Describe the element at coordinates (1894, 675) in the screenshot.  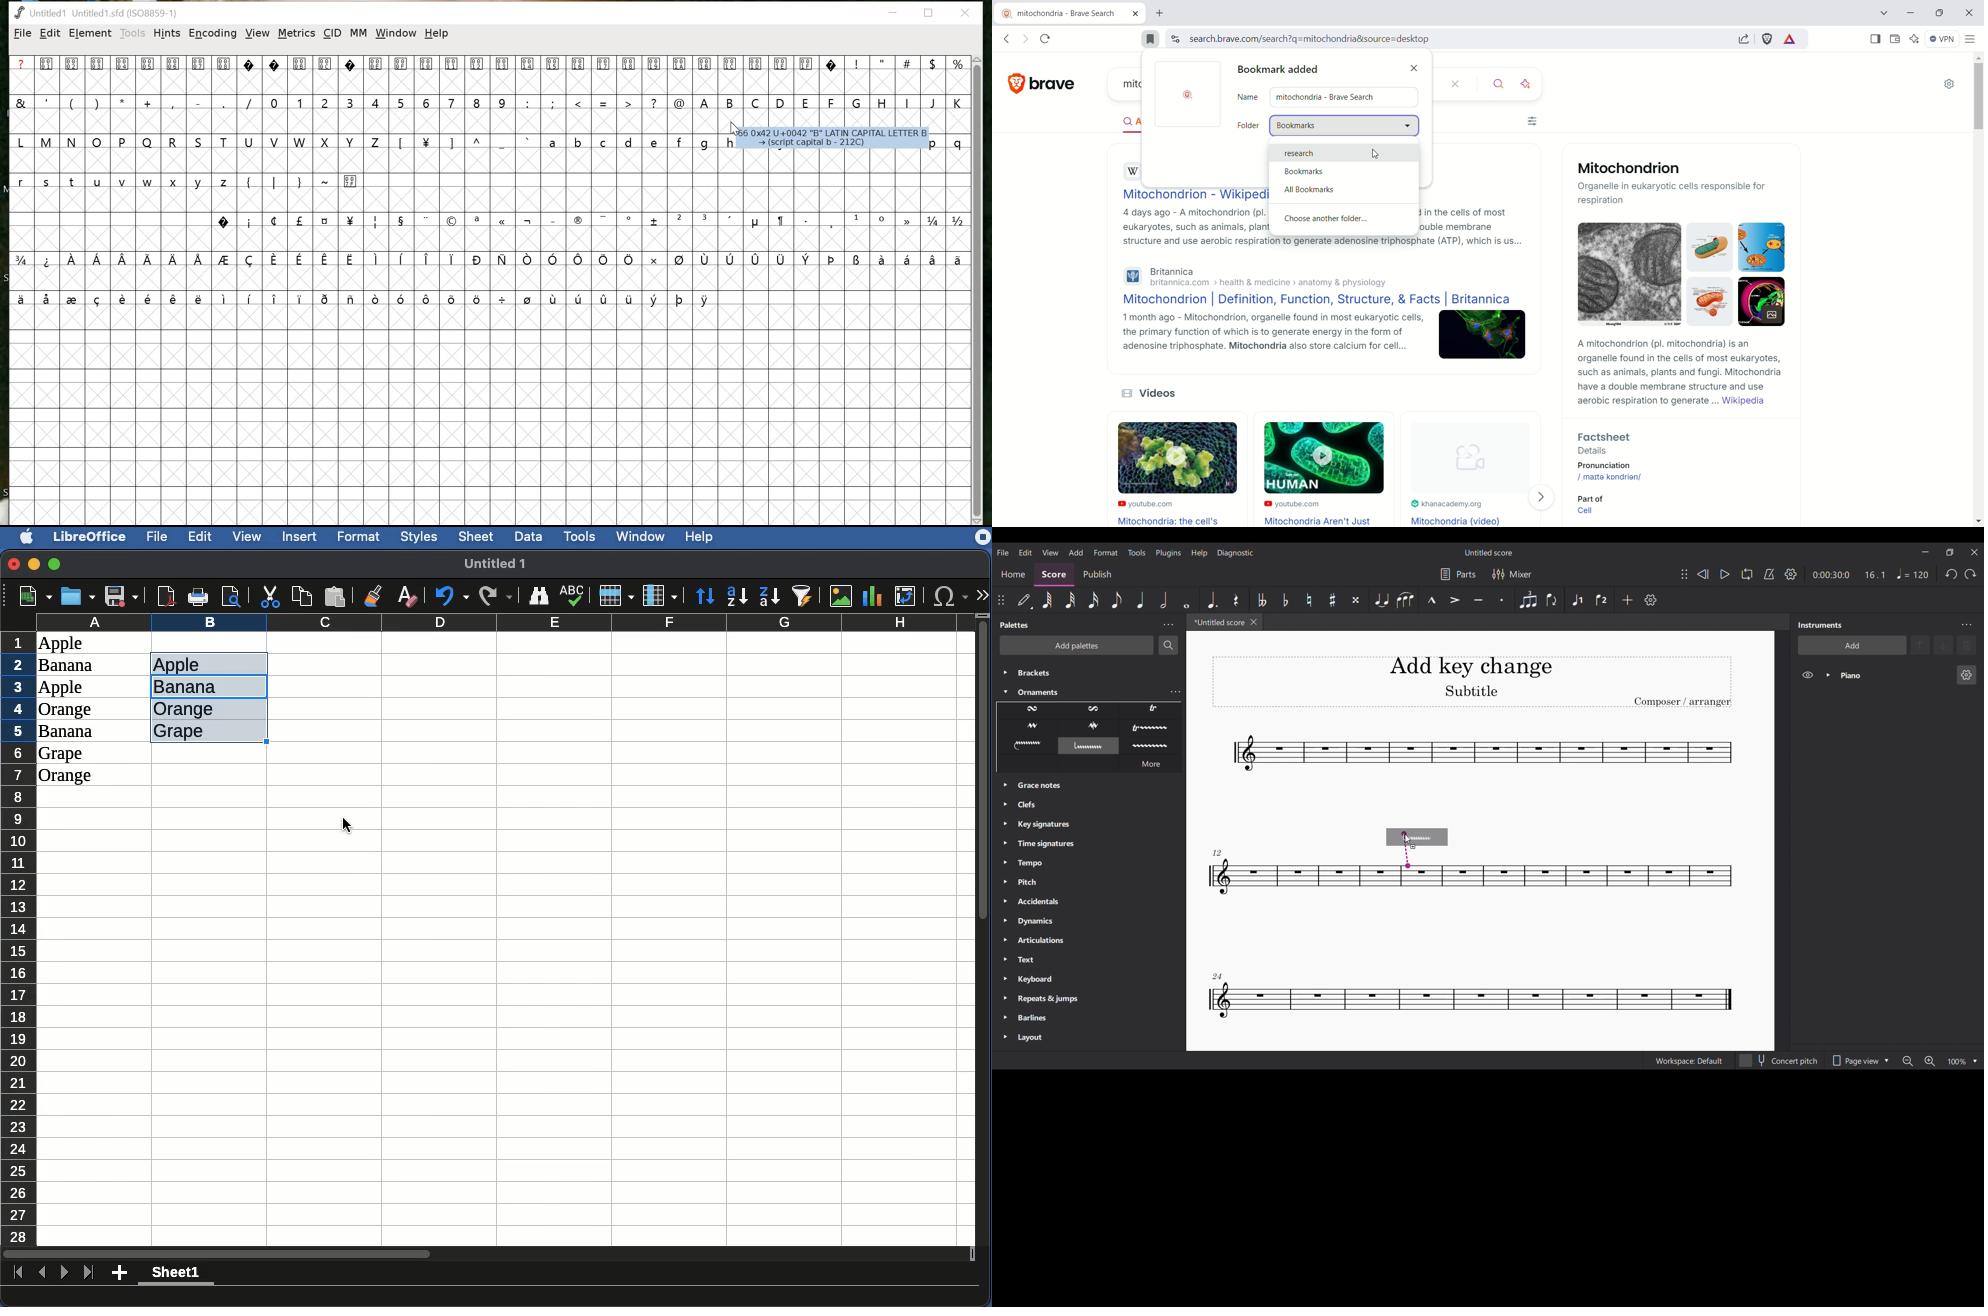
I see `Current instrument` at that location.